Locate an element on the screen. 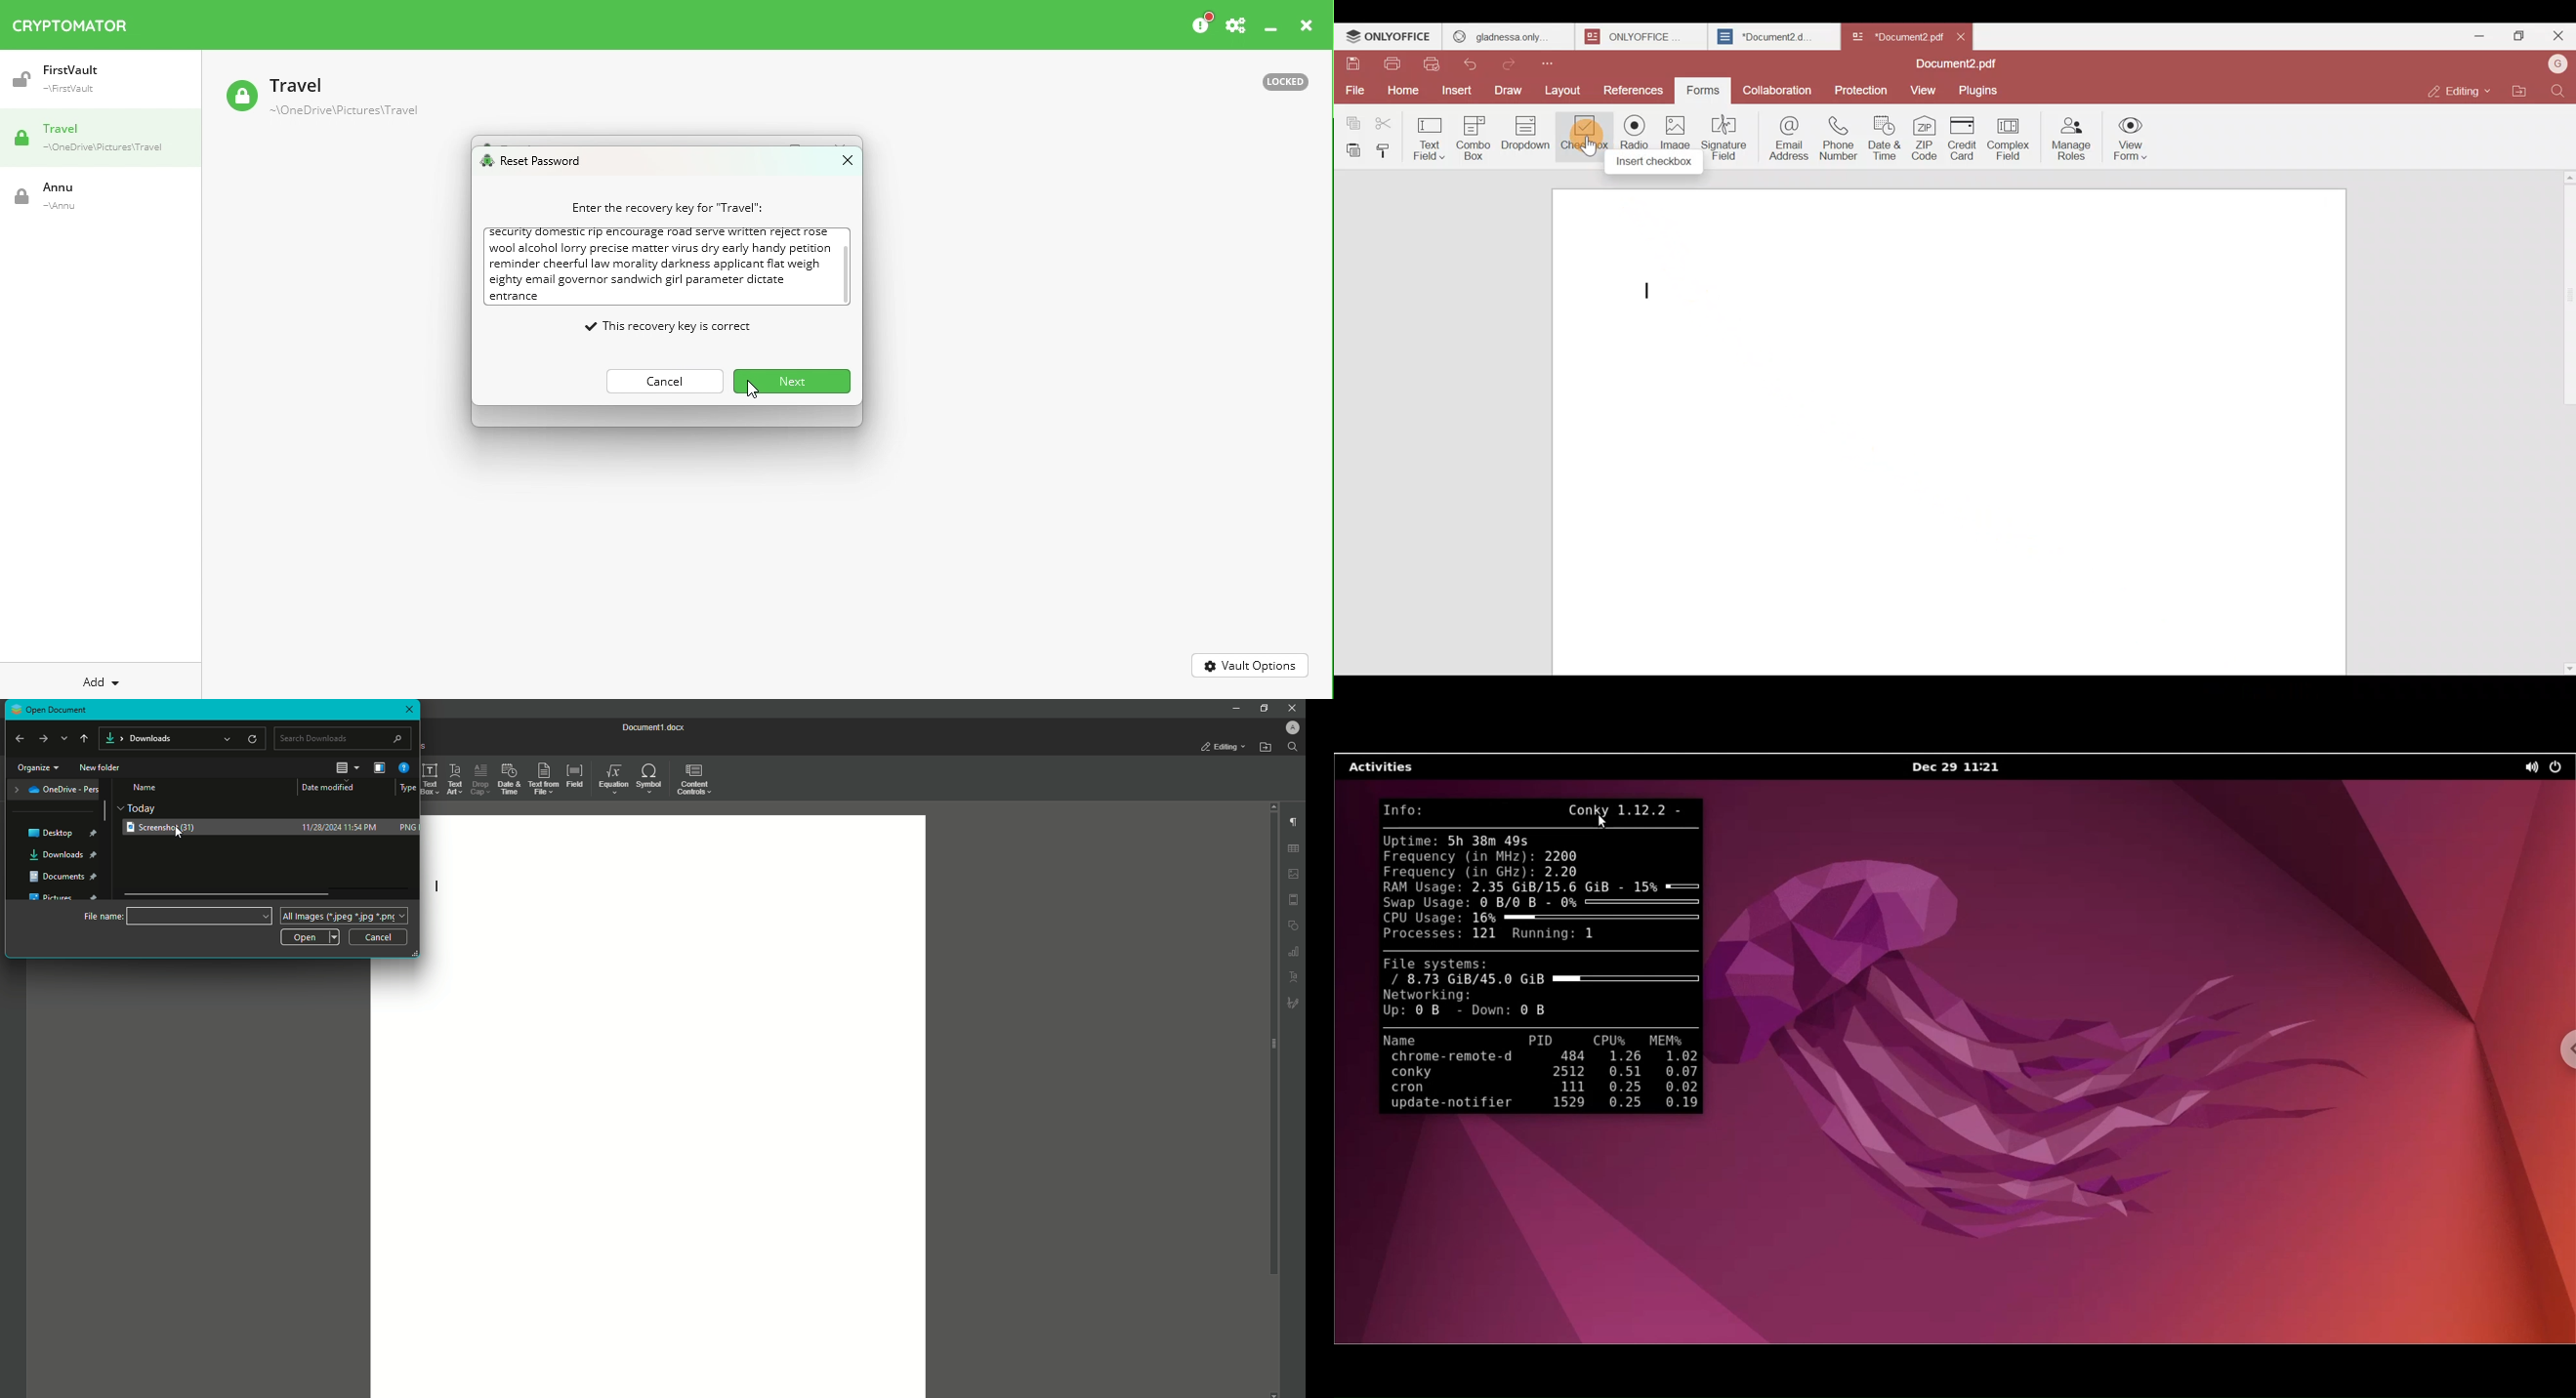 The image size is (2576, 1400). Type is located at coordinates (409, 789).